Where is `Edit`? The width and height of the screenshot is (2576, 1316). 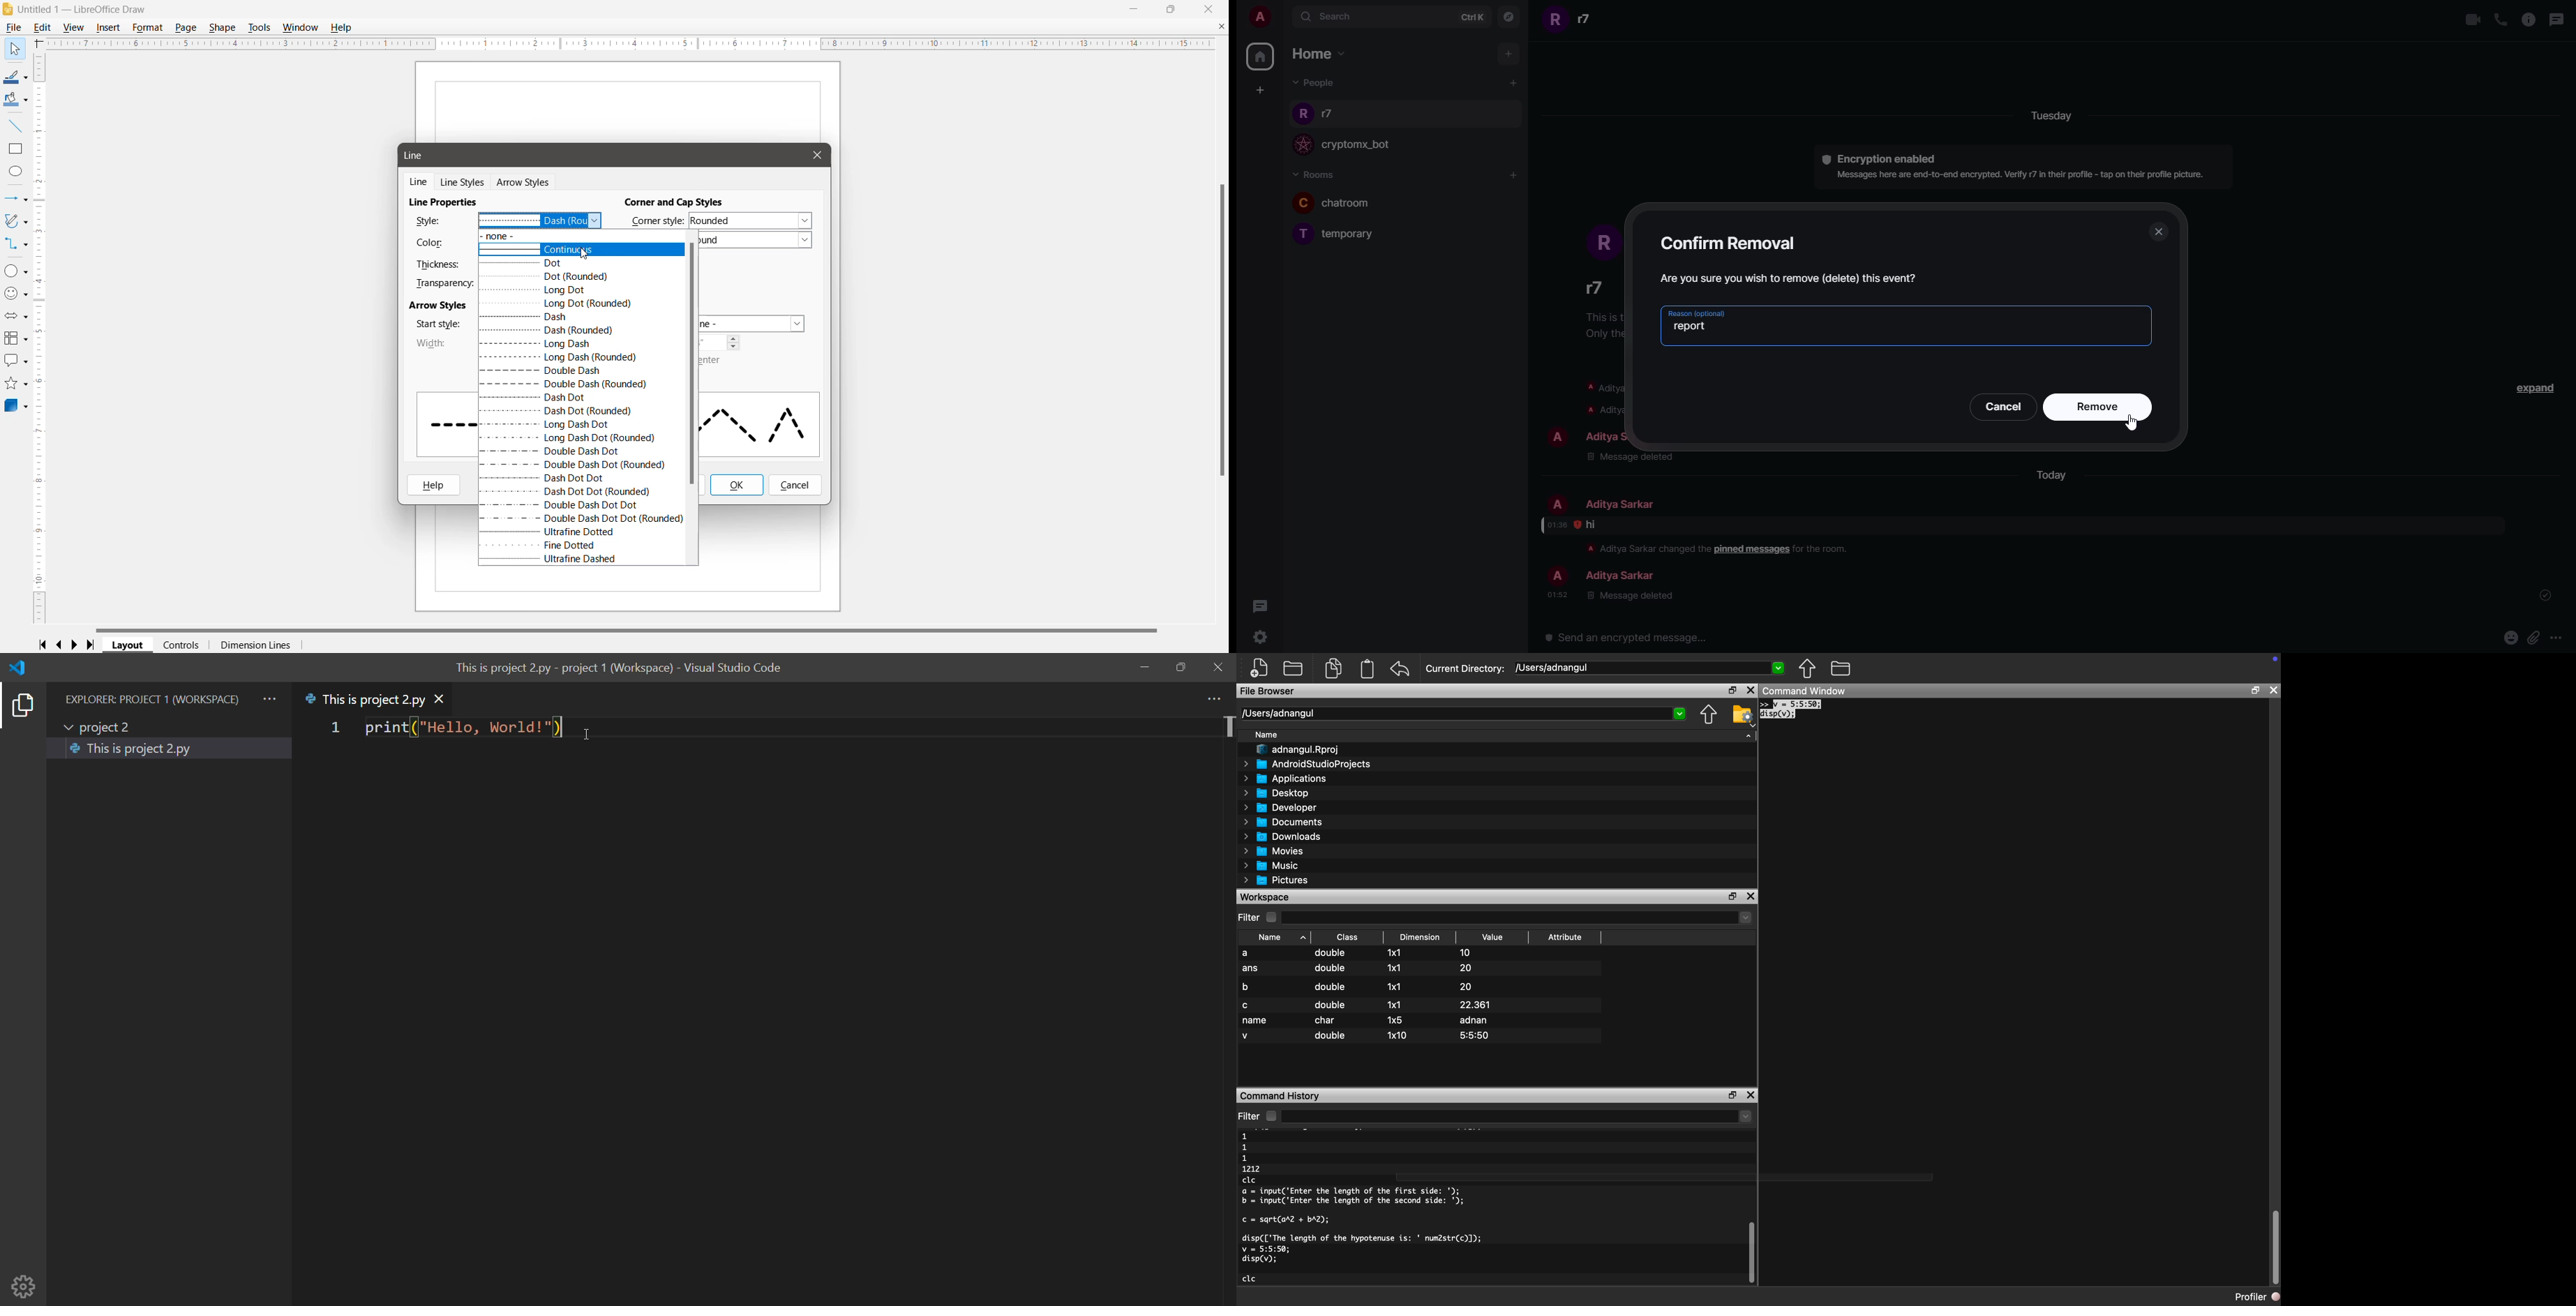 Edit is located at coordinates (43, 28).